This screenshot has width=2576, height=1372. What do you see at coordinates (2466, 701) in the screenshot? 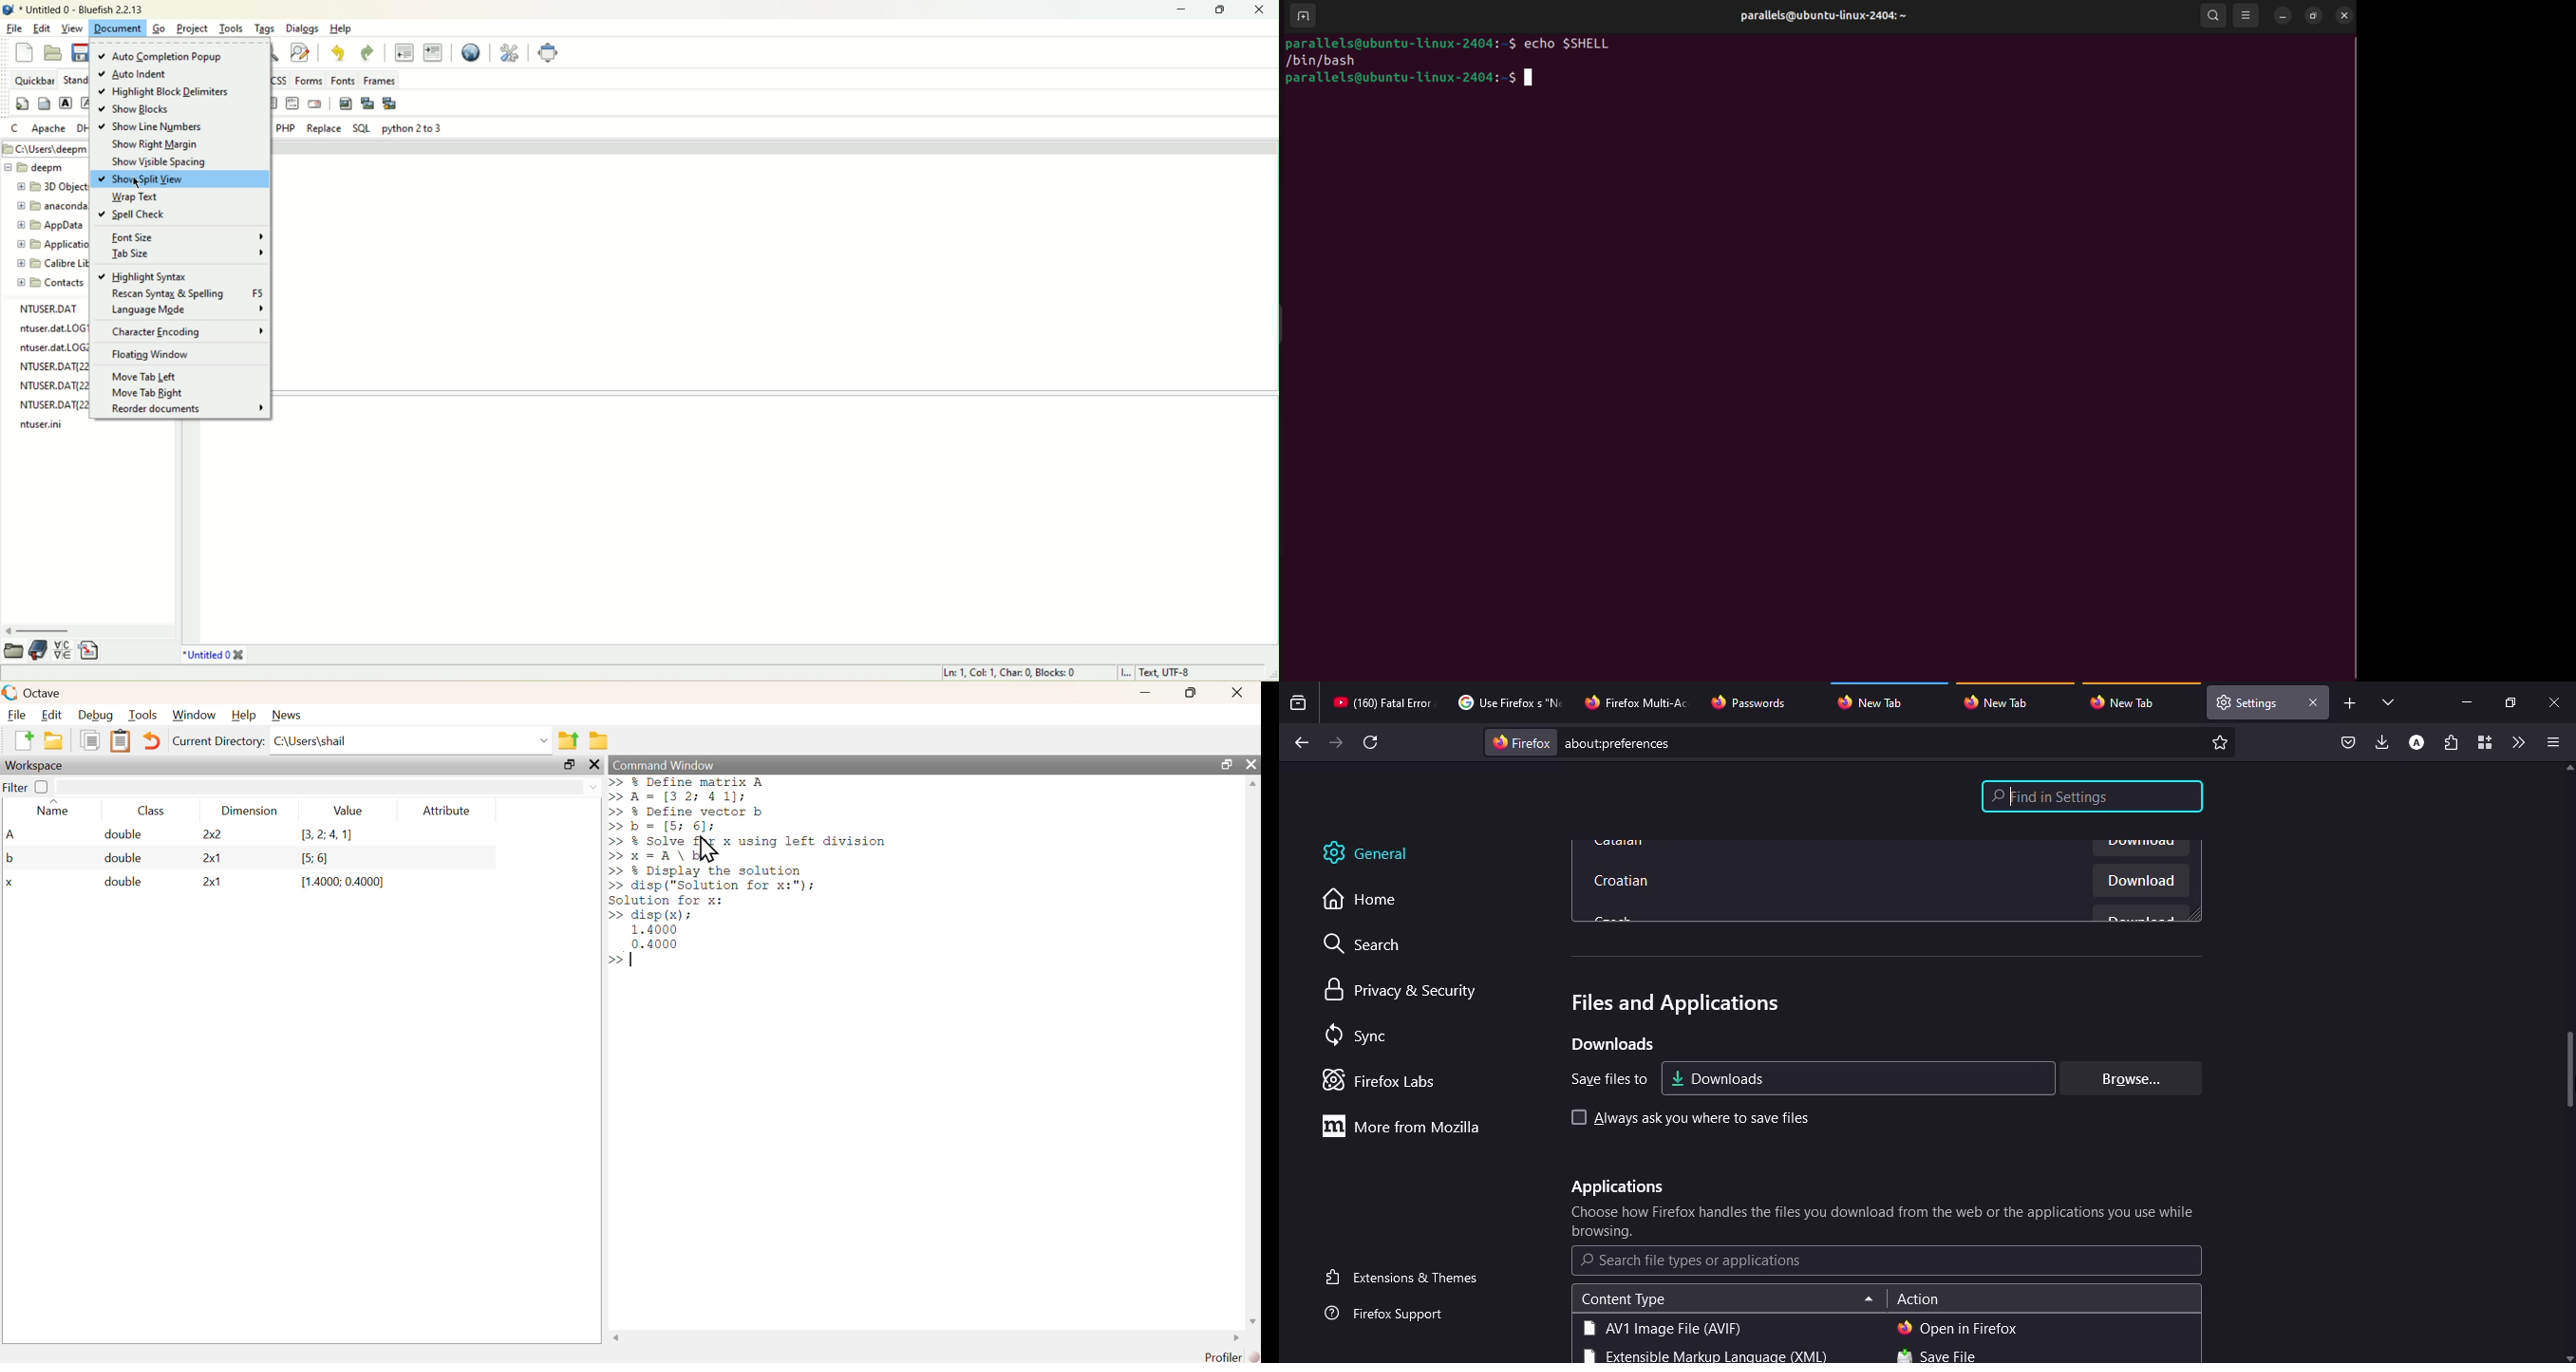
I see `minimize` at bounding box center [2466, 701].